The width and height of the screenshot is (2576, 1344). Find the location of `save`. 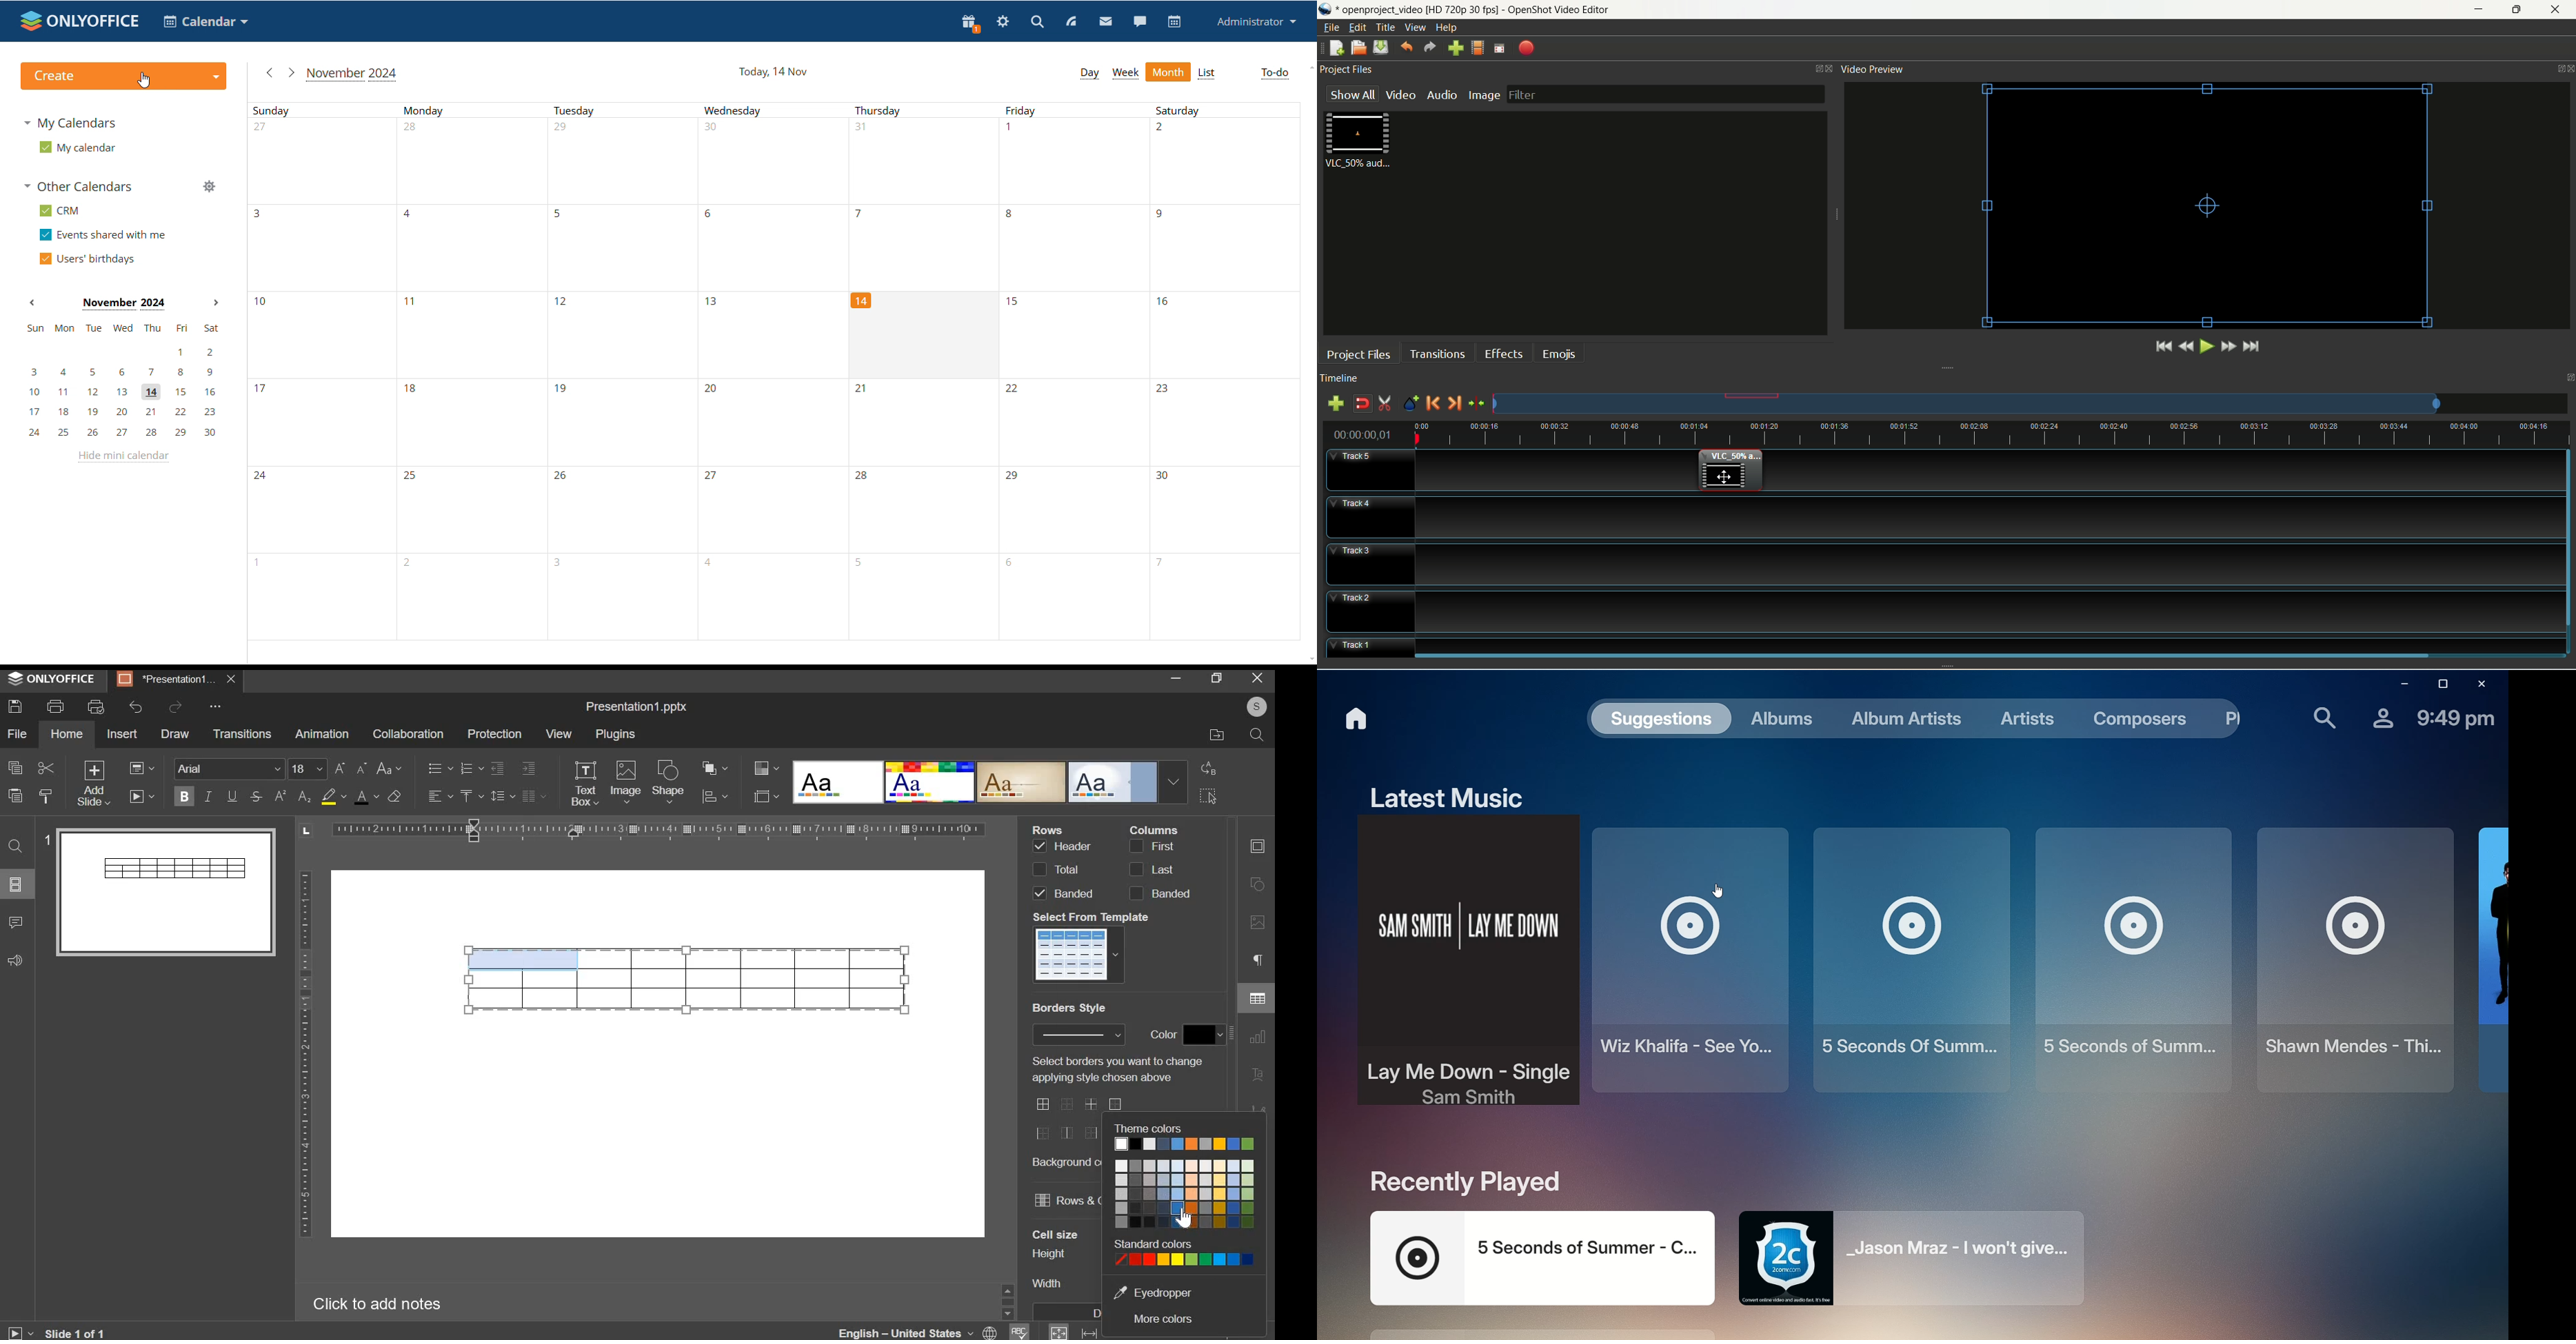

save is located at coordinates (15, 706).